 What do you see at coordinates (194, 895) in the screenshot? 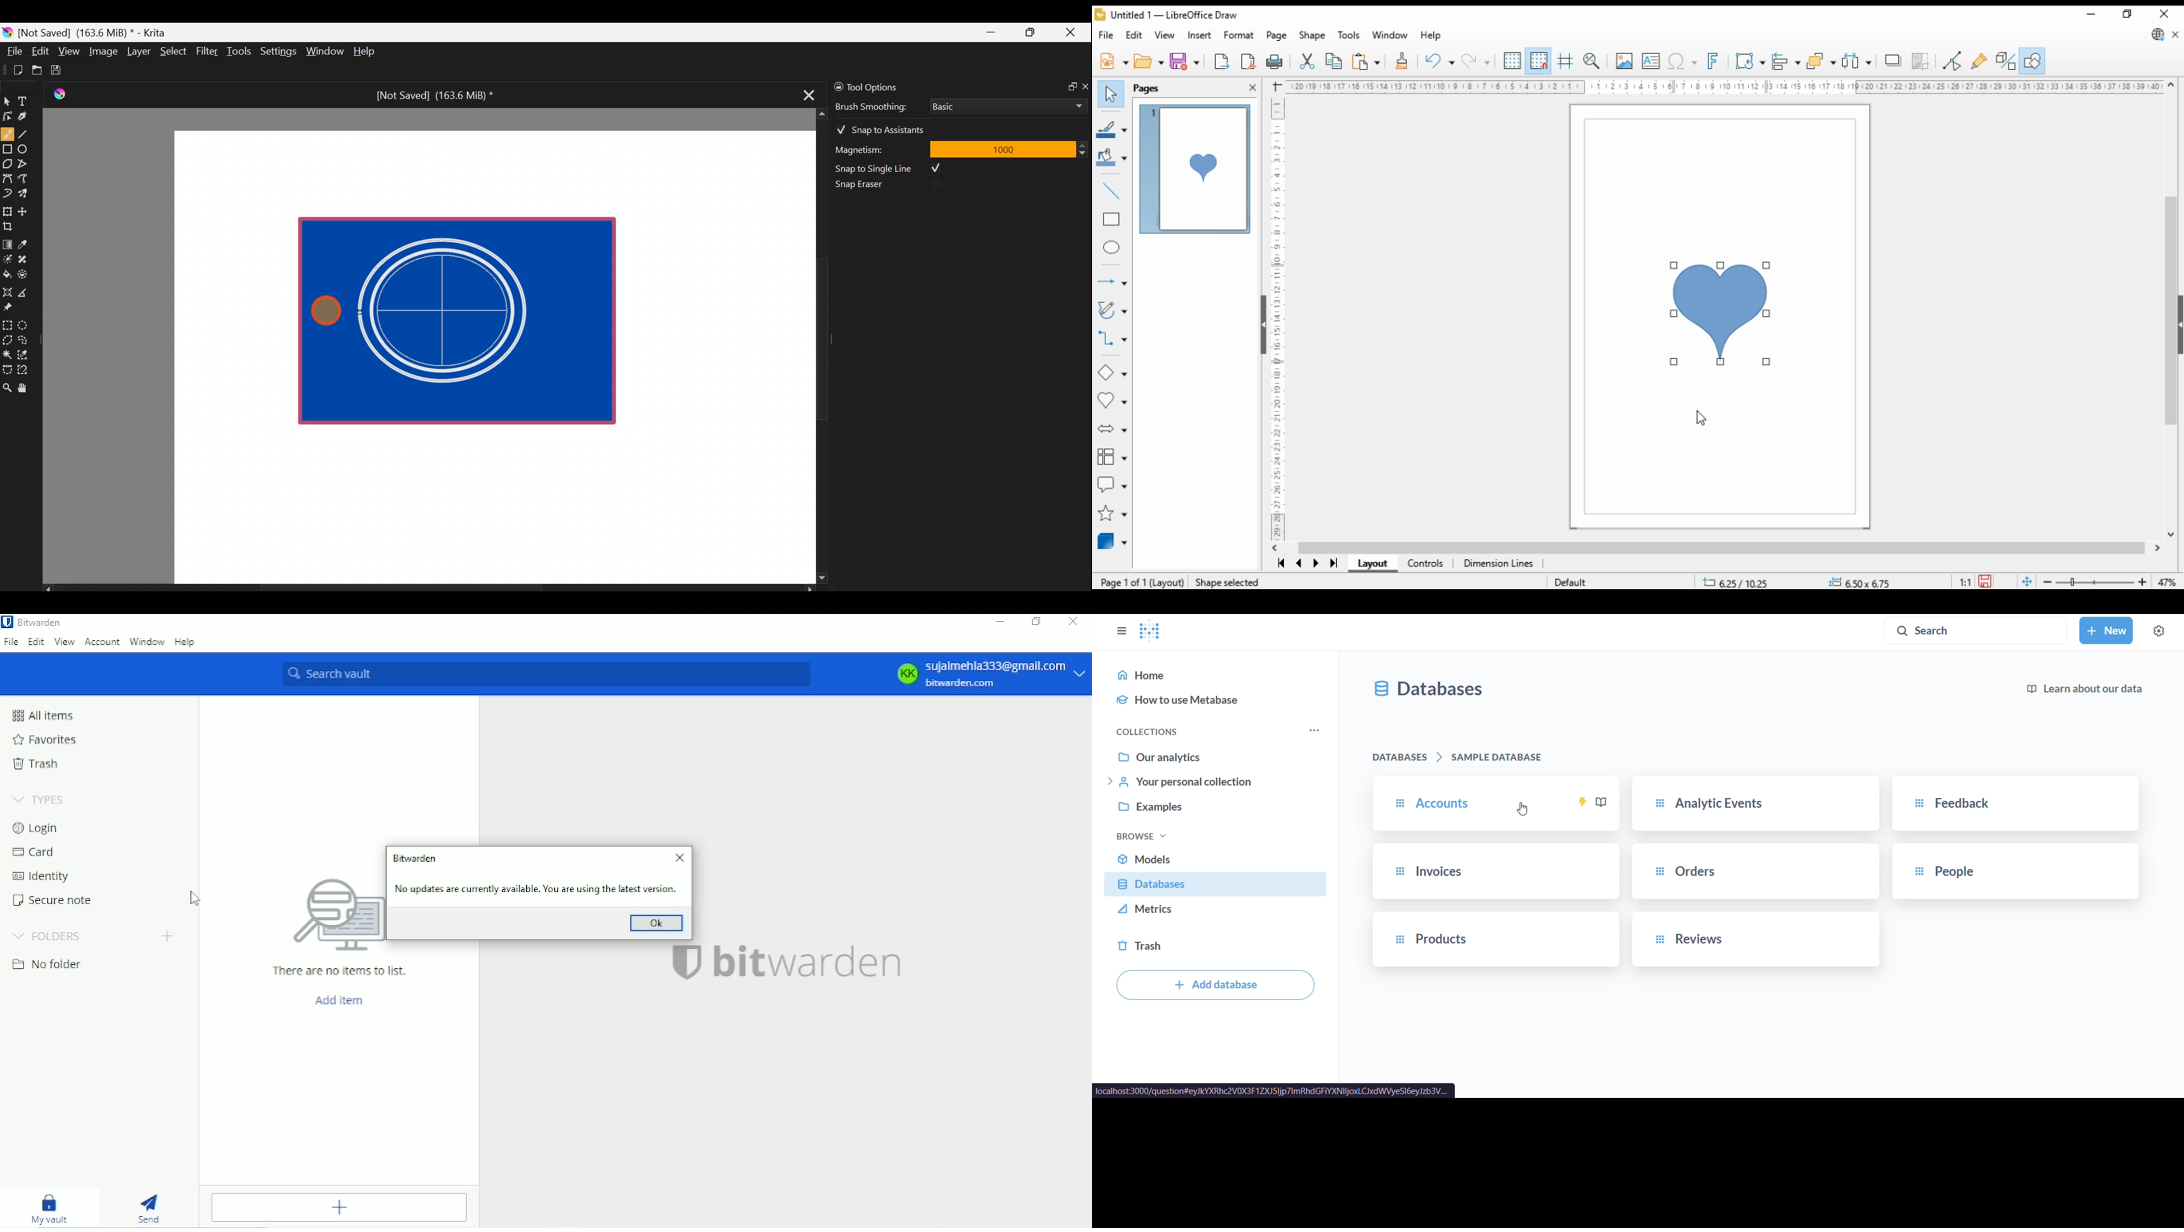
I see `cursor` at bounding box center [194, 895].